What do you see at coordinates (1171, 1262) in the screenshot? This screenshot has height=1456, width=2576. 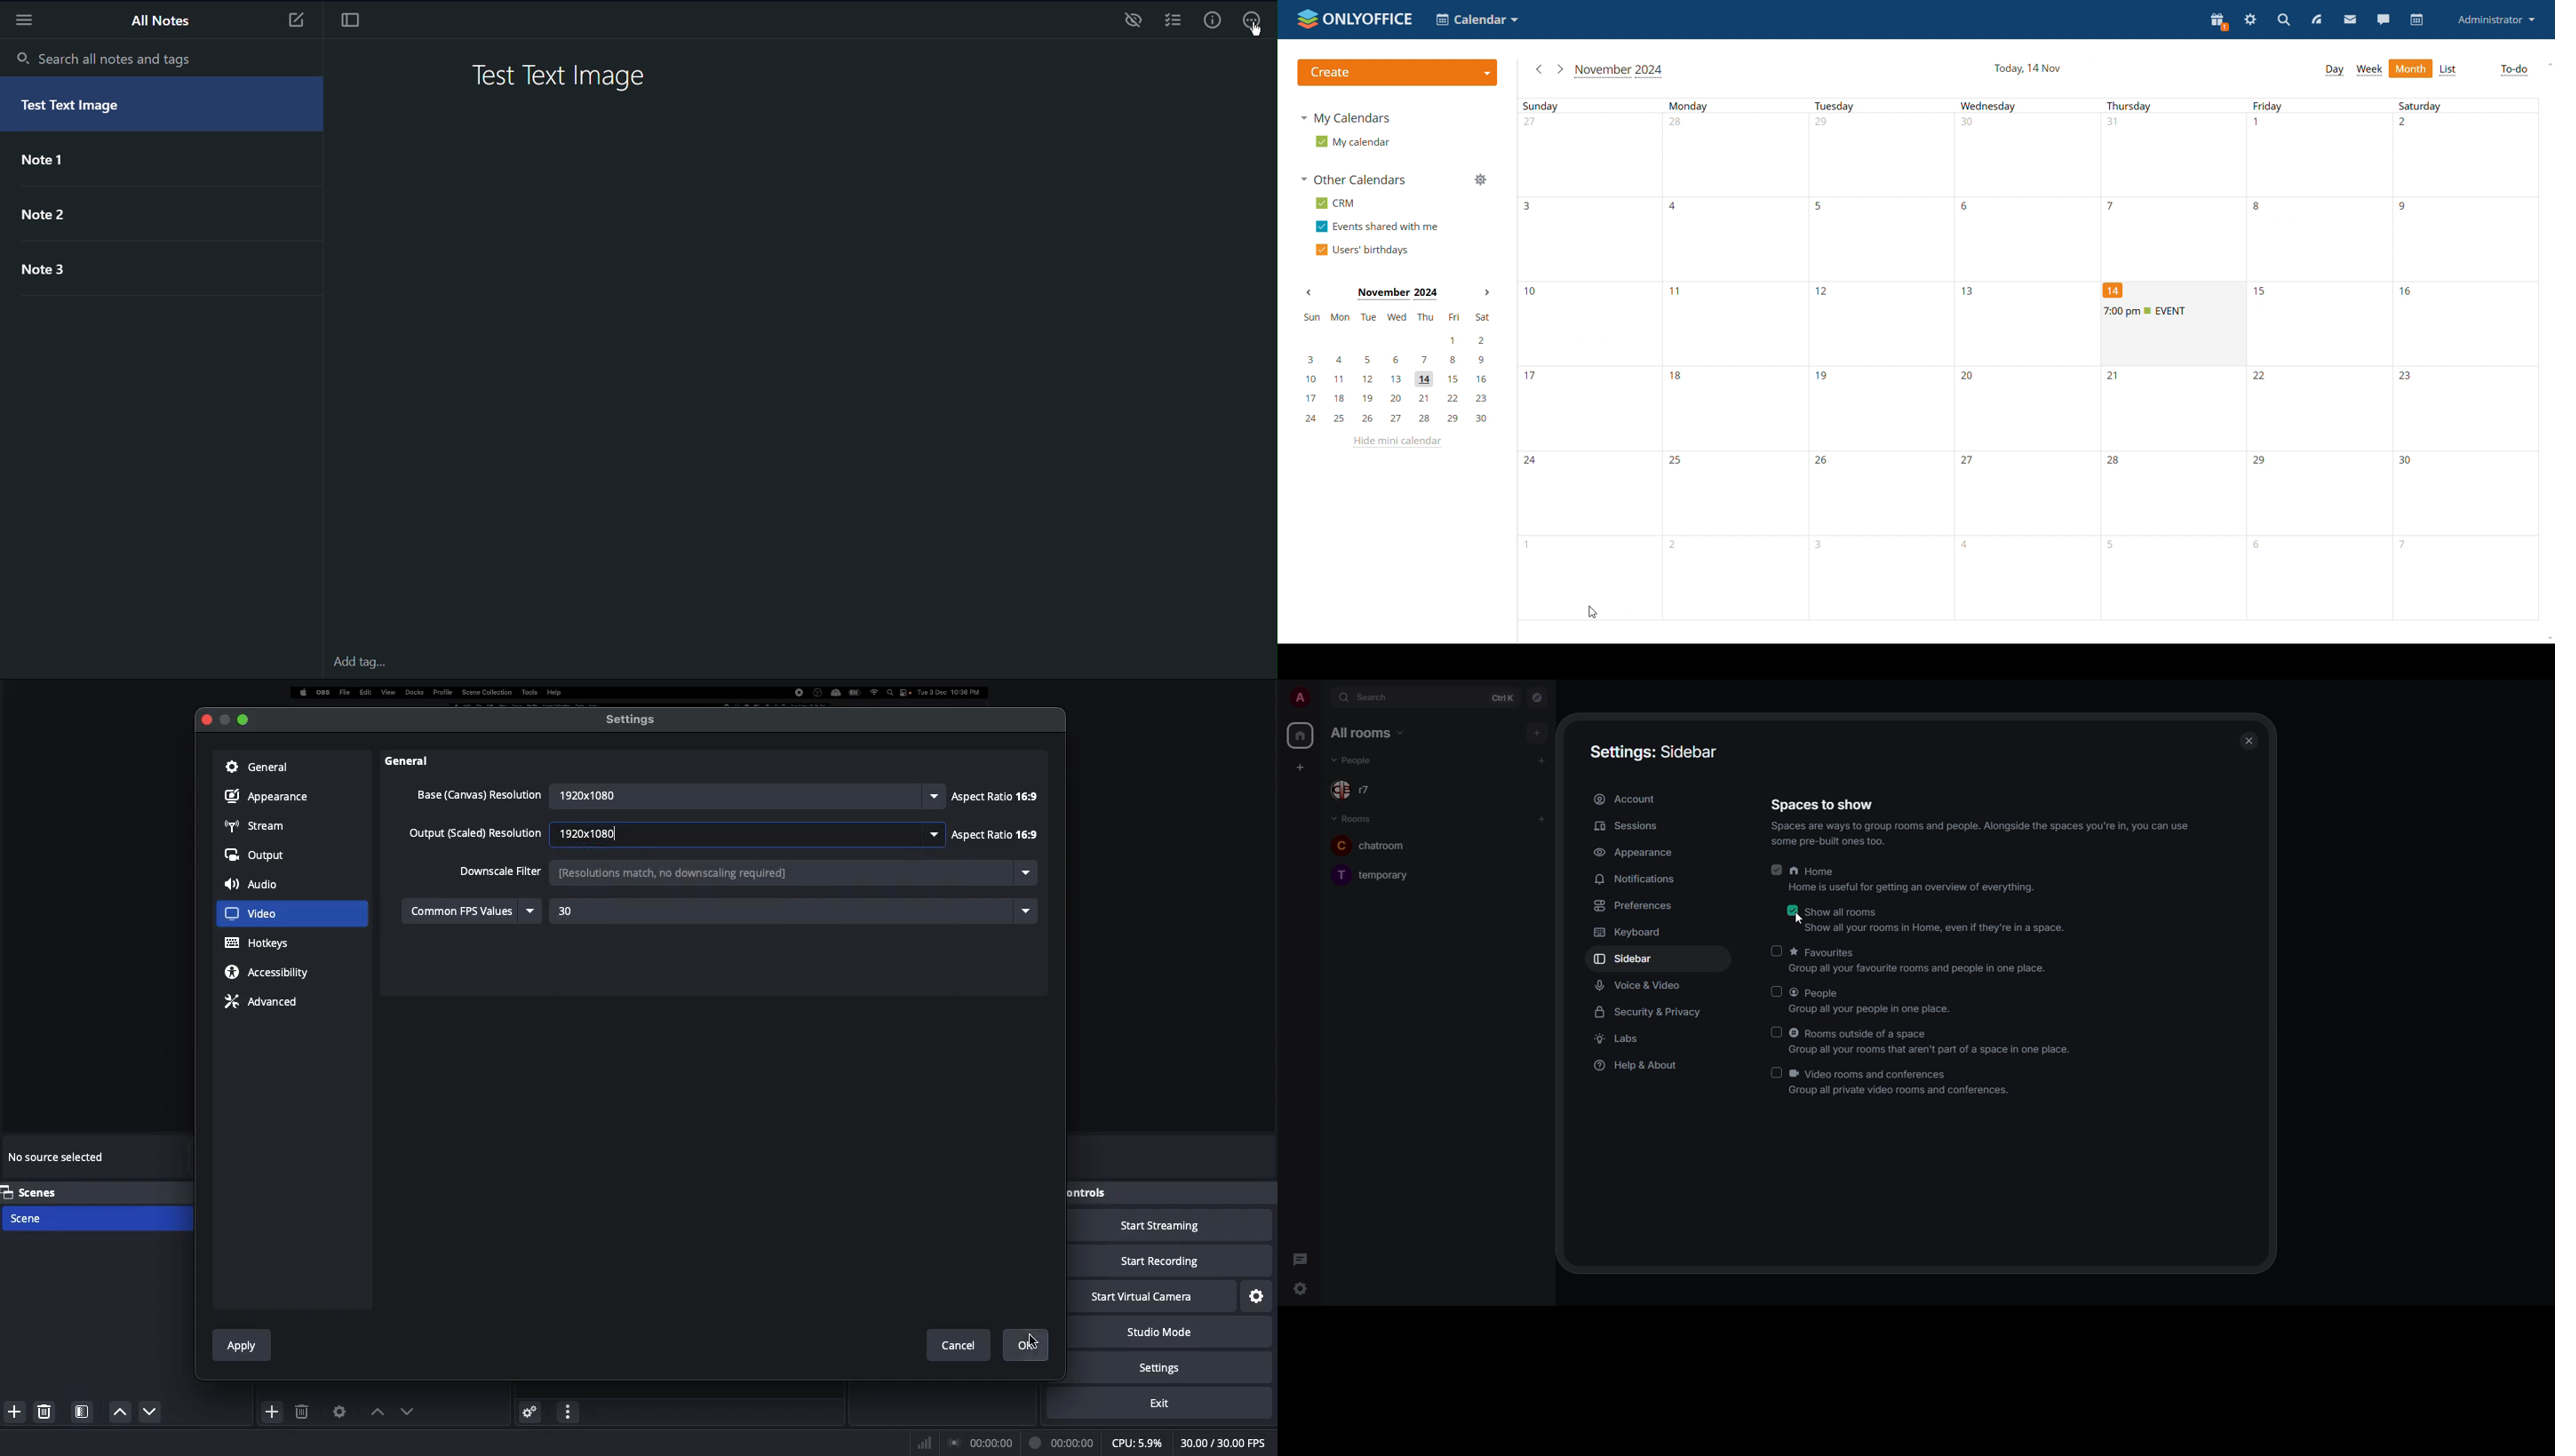 I see `Start recording` at bounding box center [1171, 1262].